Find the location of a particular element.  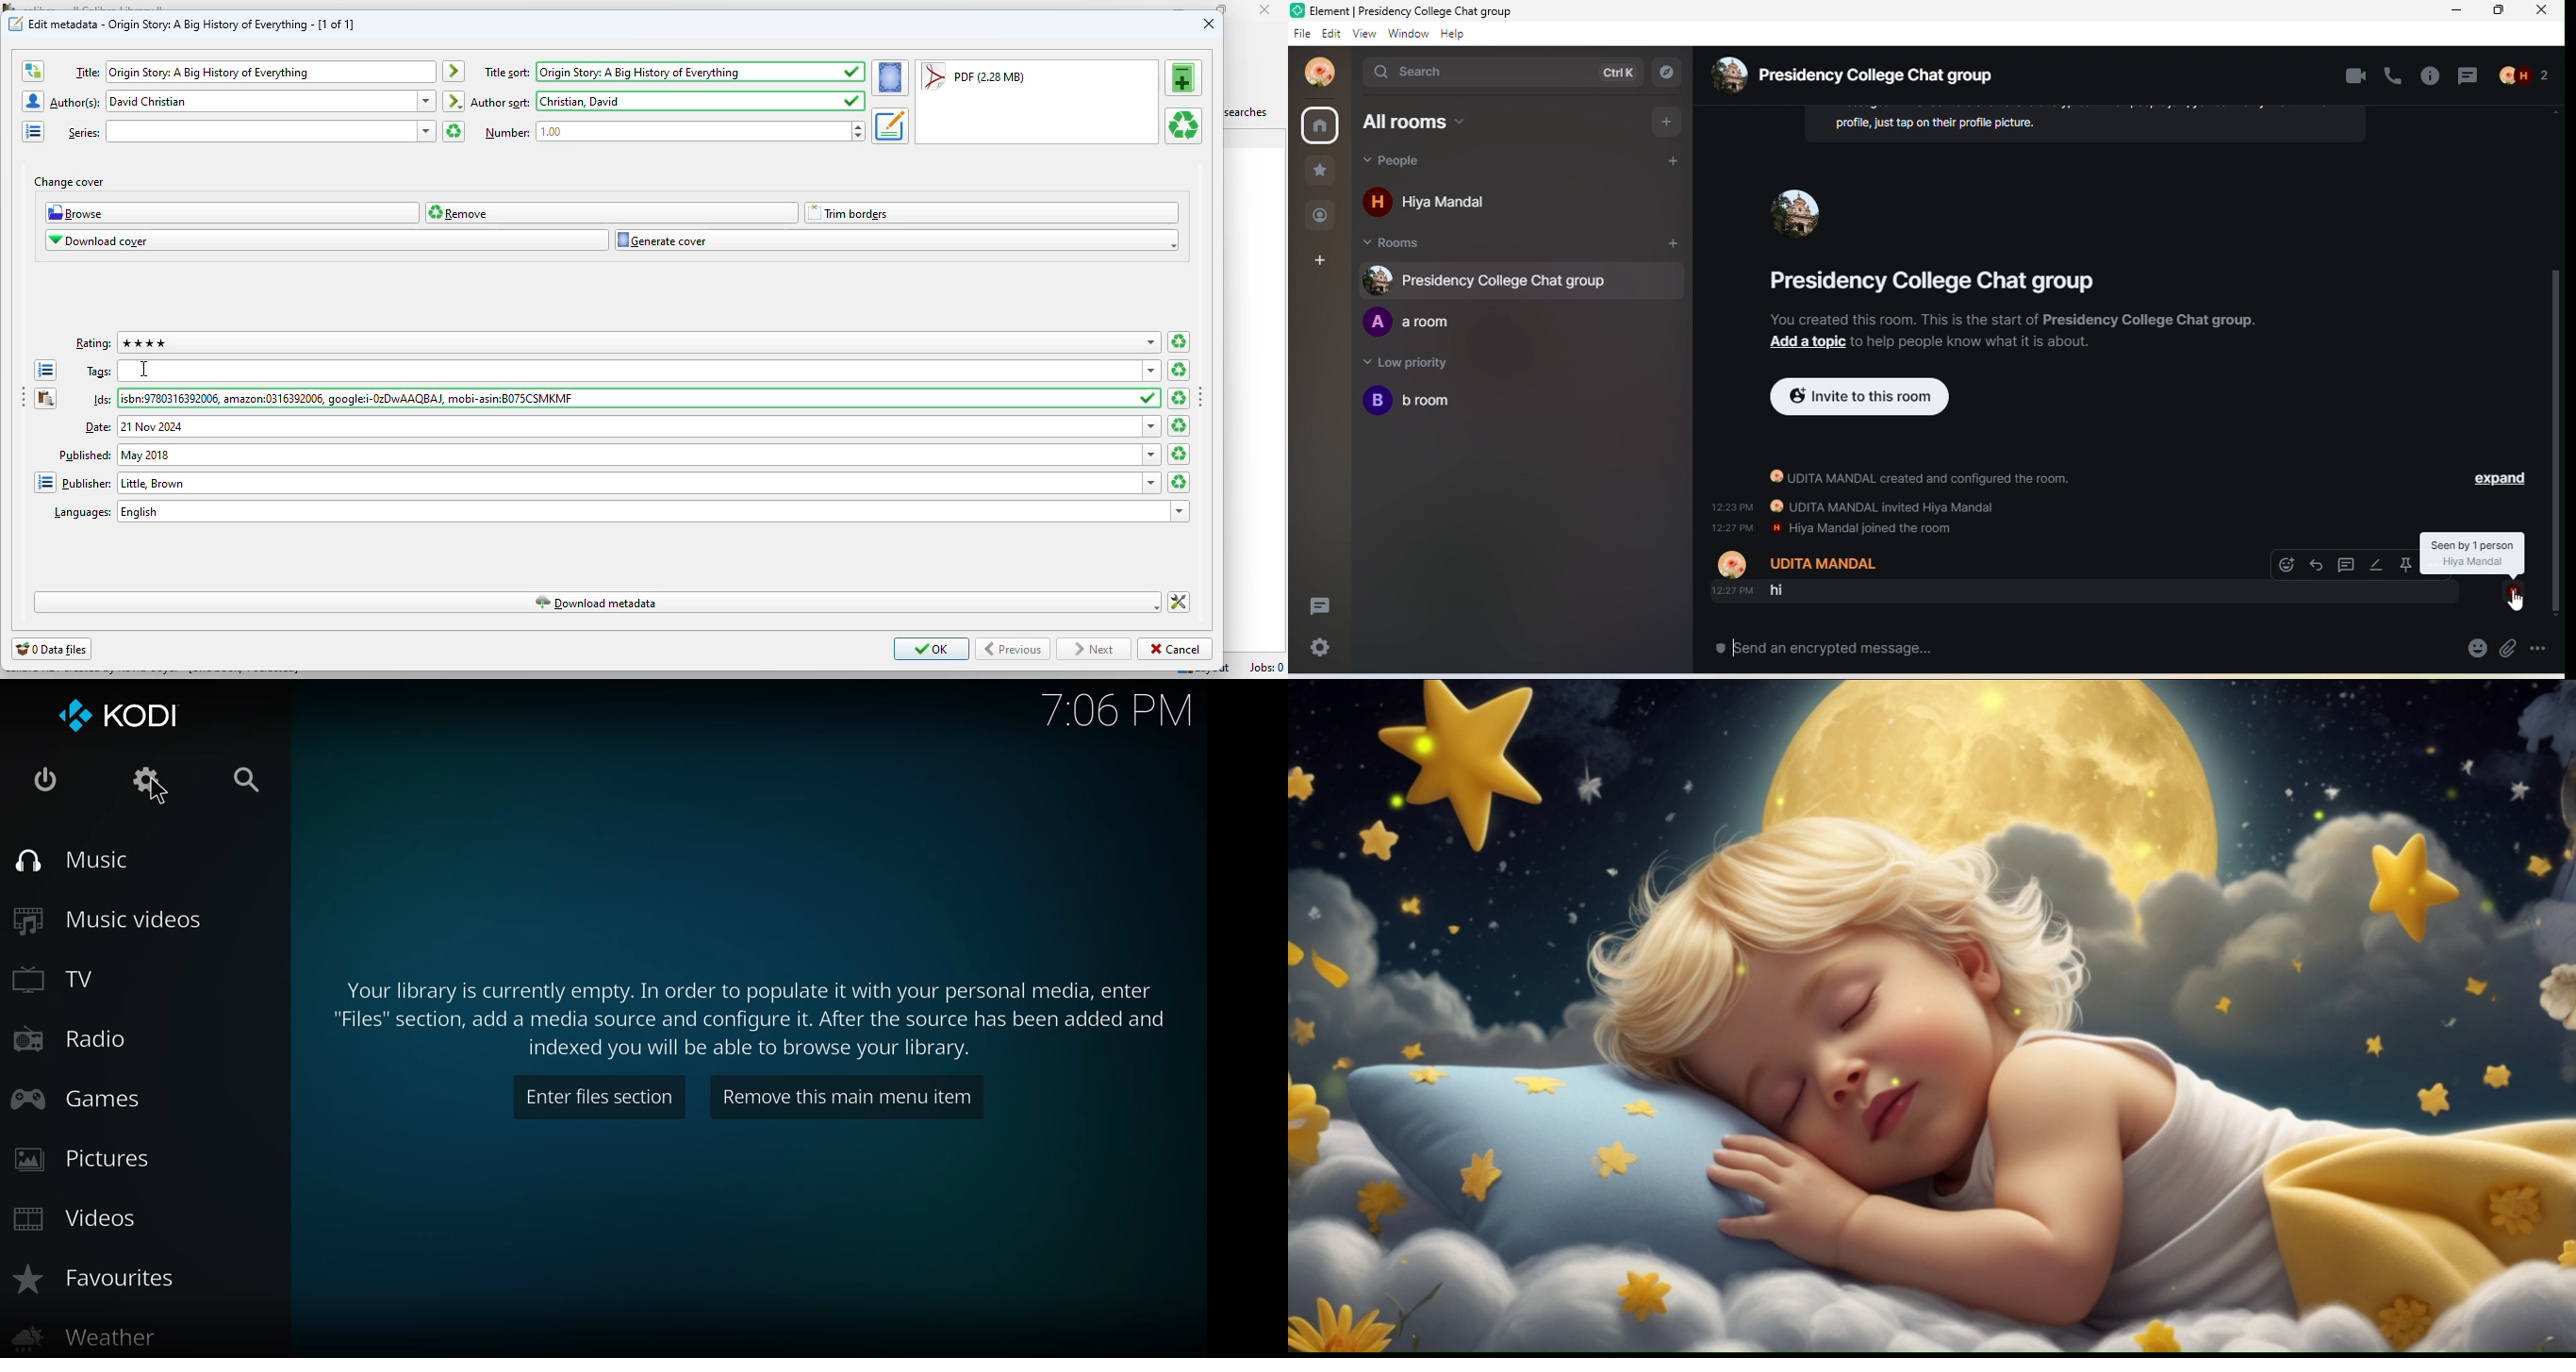

close is located at coordinates (1209, 23).